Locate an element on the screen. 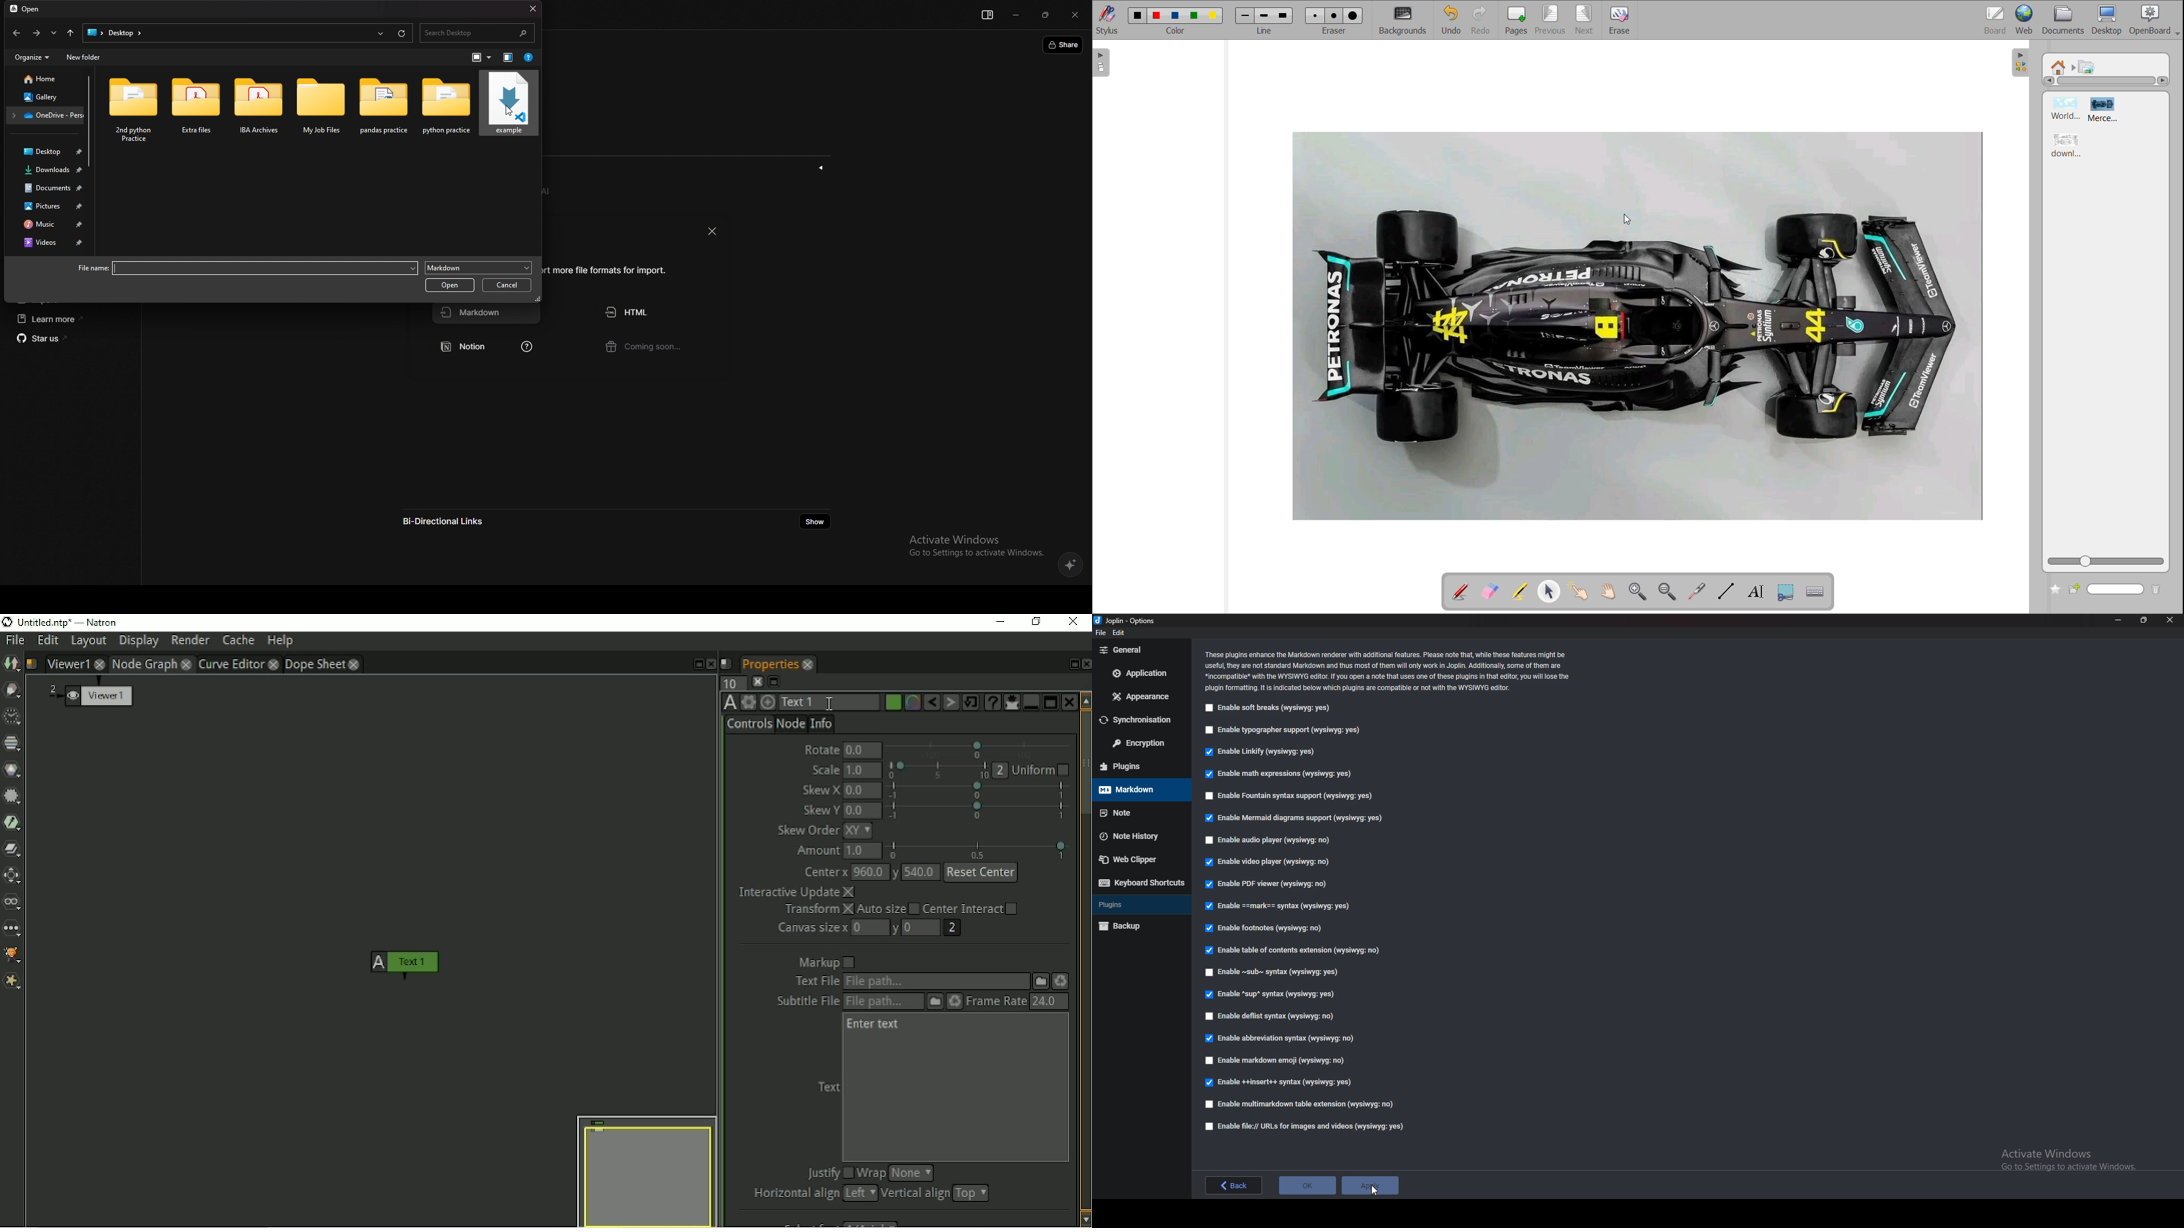 This screenshot has height=1232, width=2184. learn more is located at coordinates (68, 320).